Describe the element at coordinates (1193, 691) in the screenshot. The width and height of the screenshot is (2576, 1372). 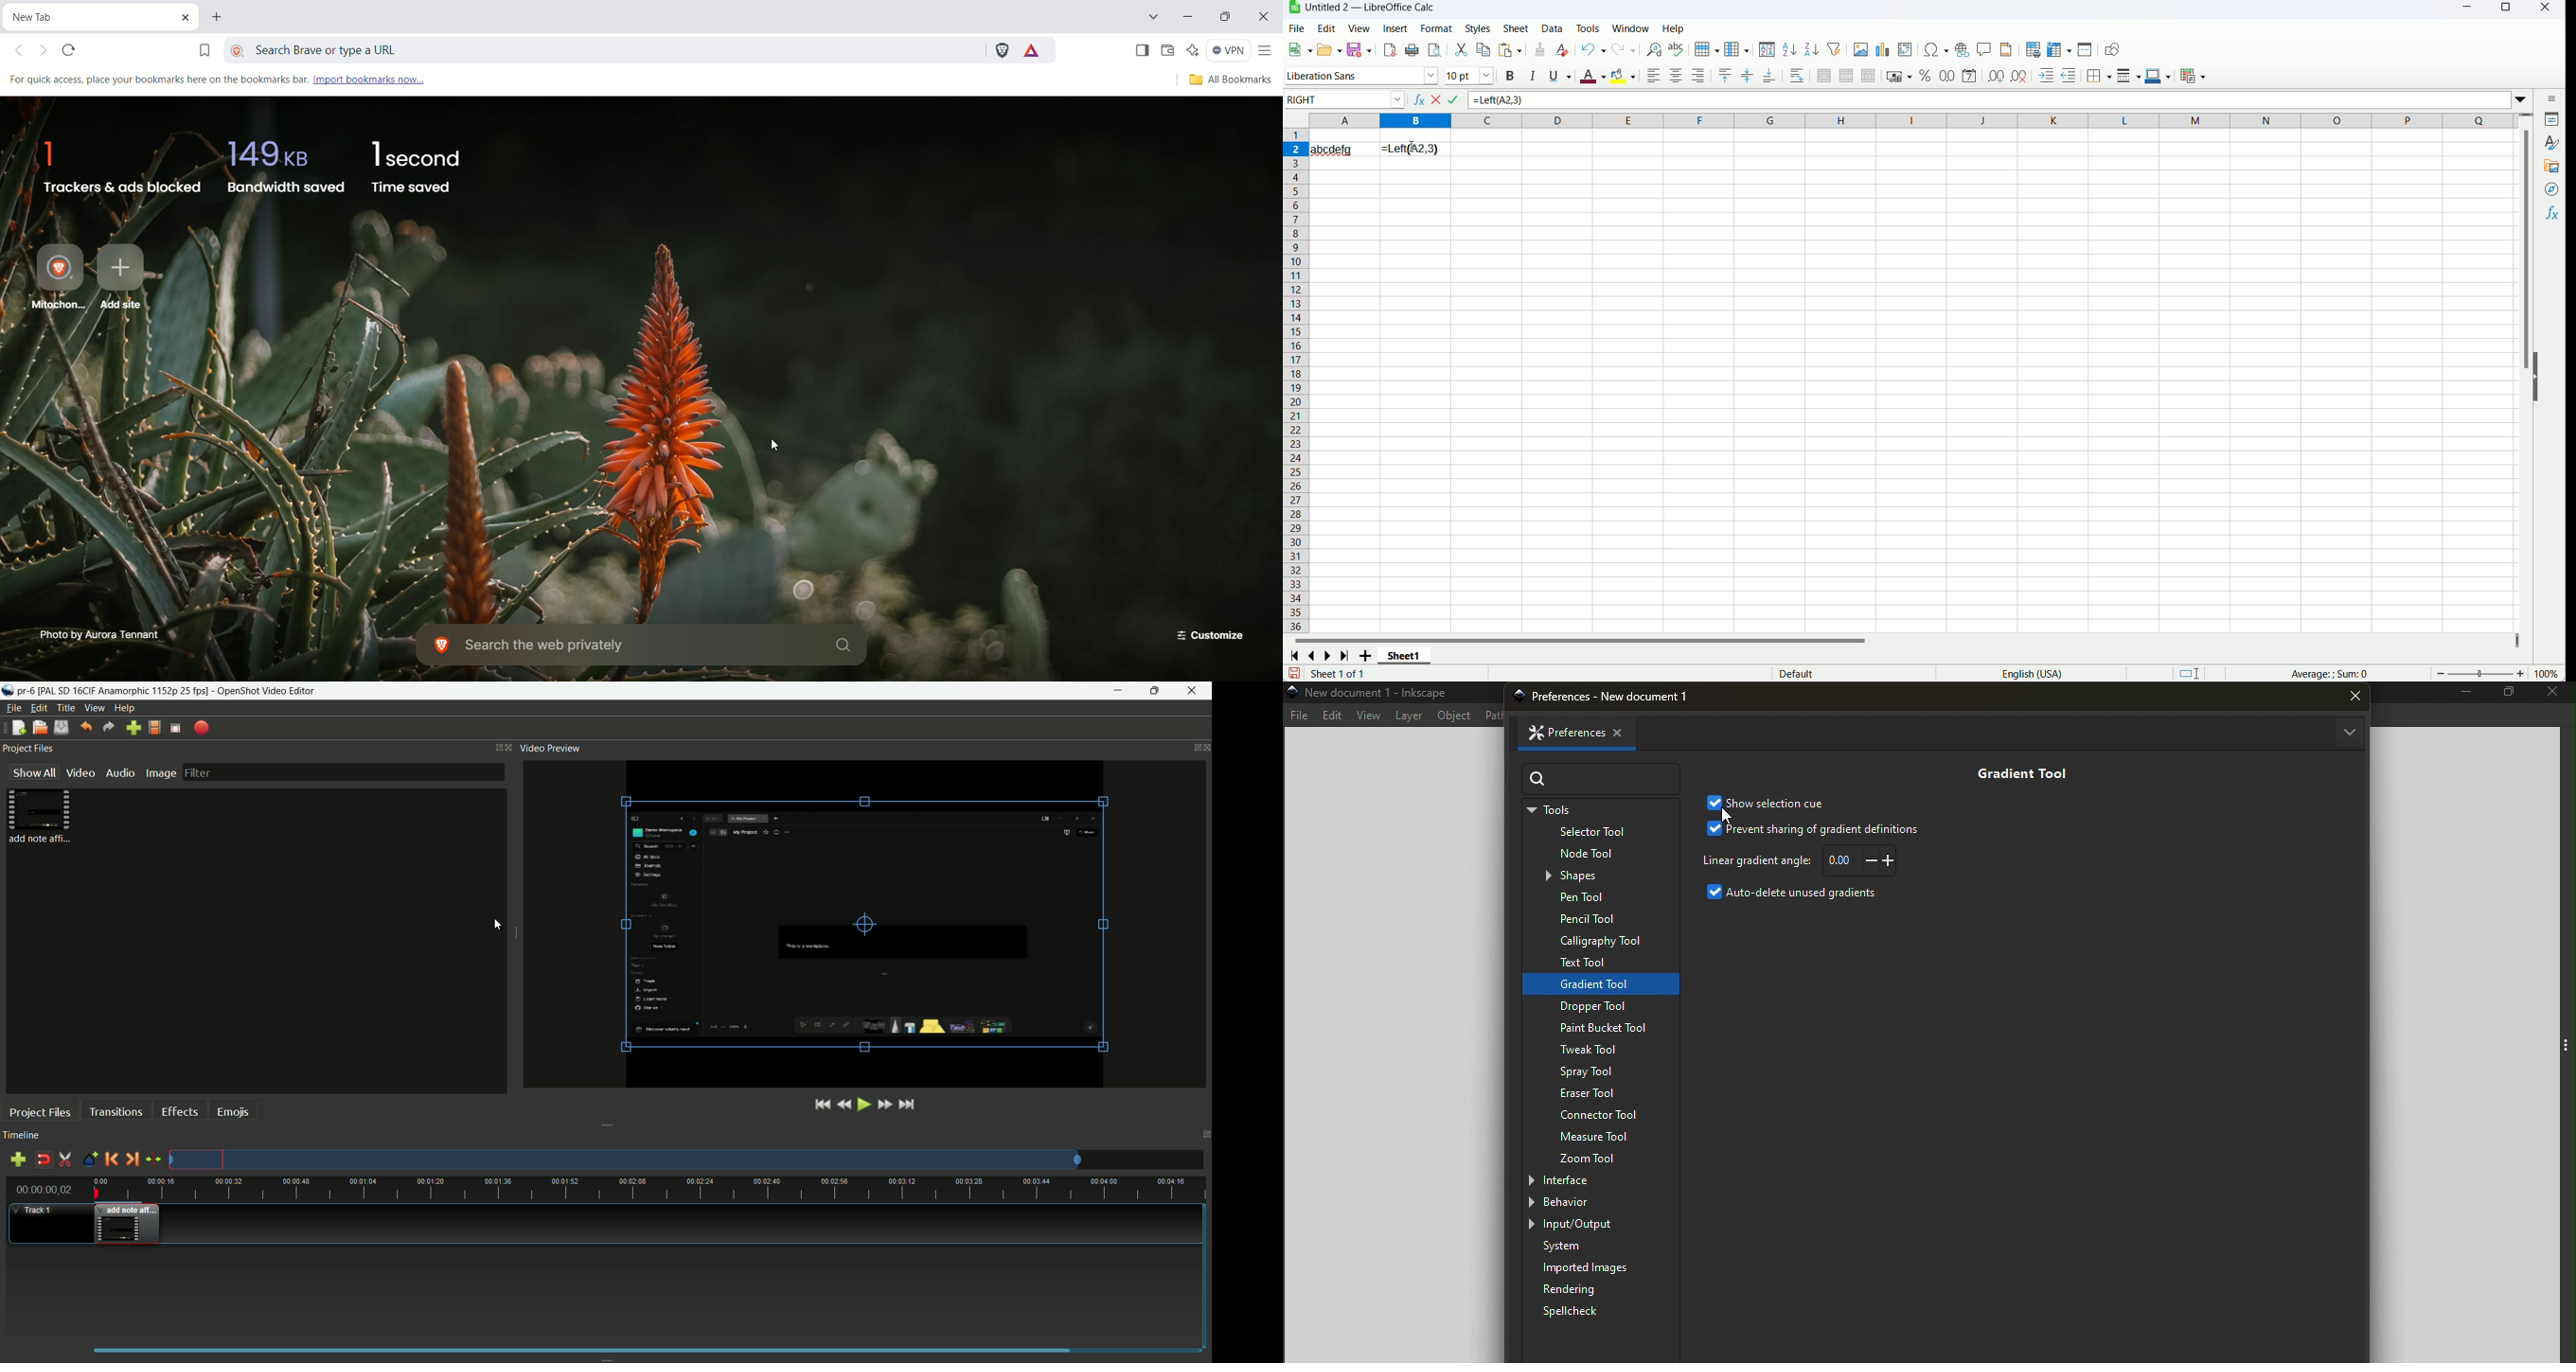
I see `close app` at that location.